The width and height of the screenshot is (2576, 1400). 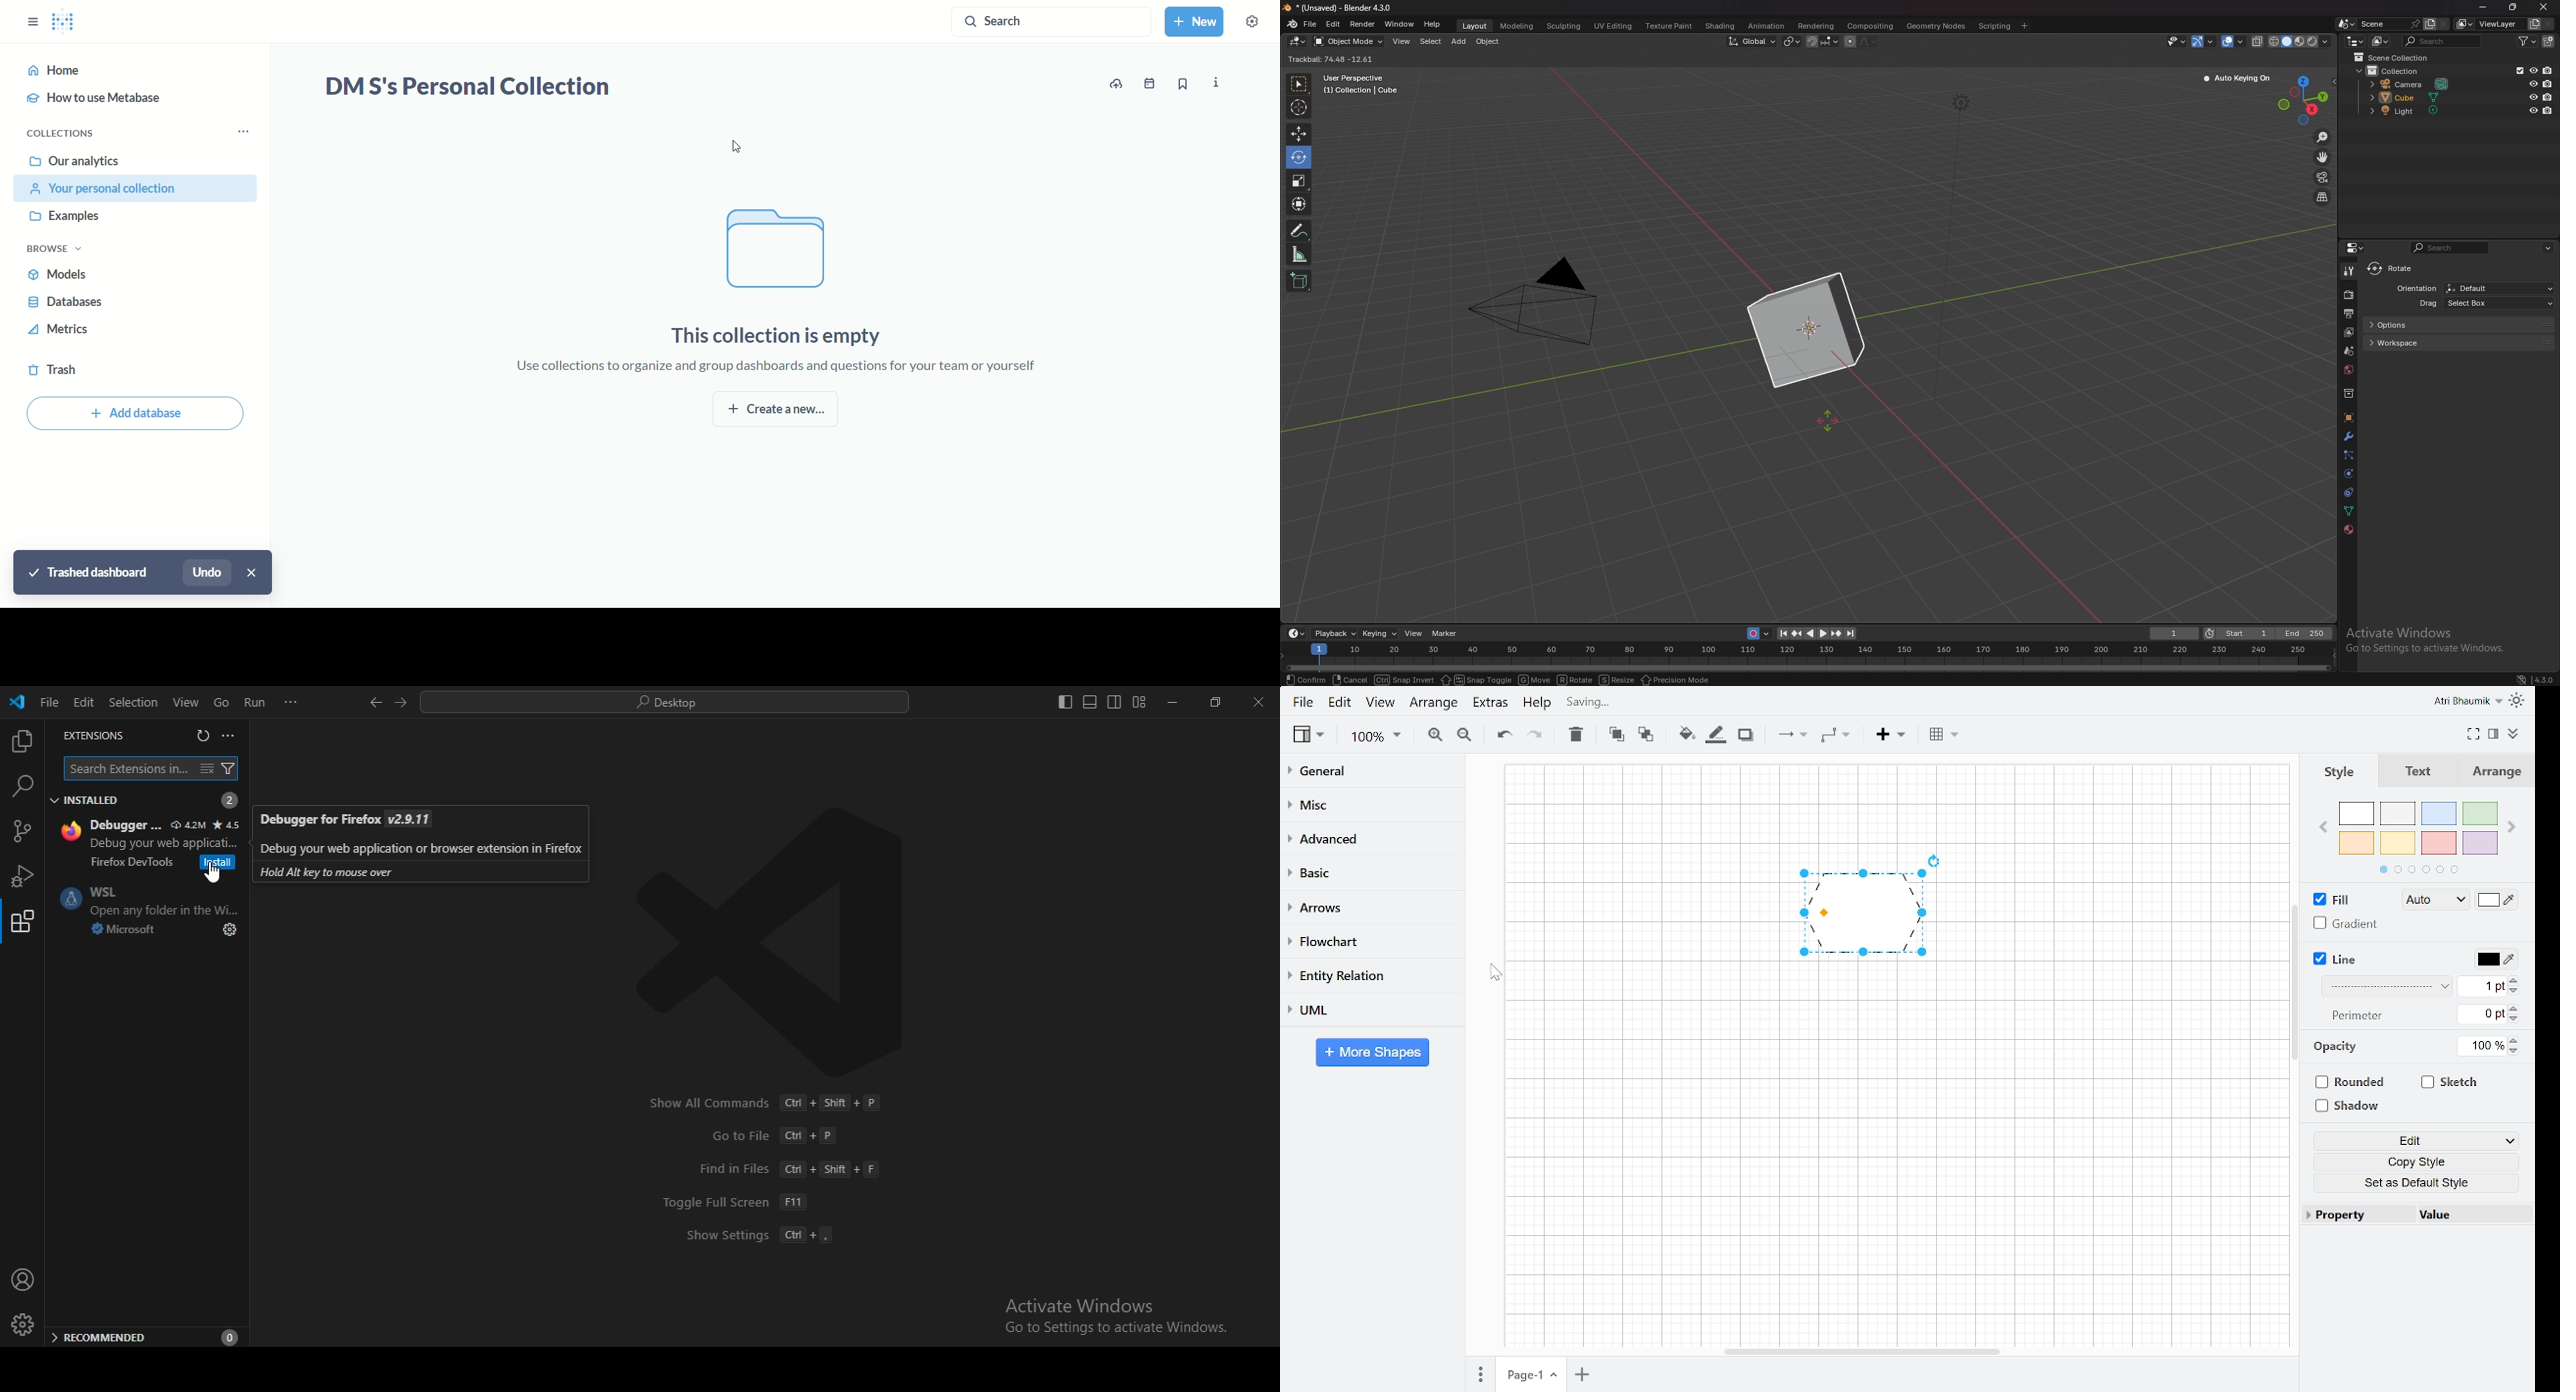 What do you see at coordinates (2311, 59) in the screenshot?
I see `options` at bounding box center [2311, 59].